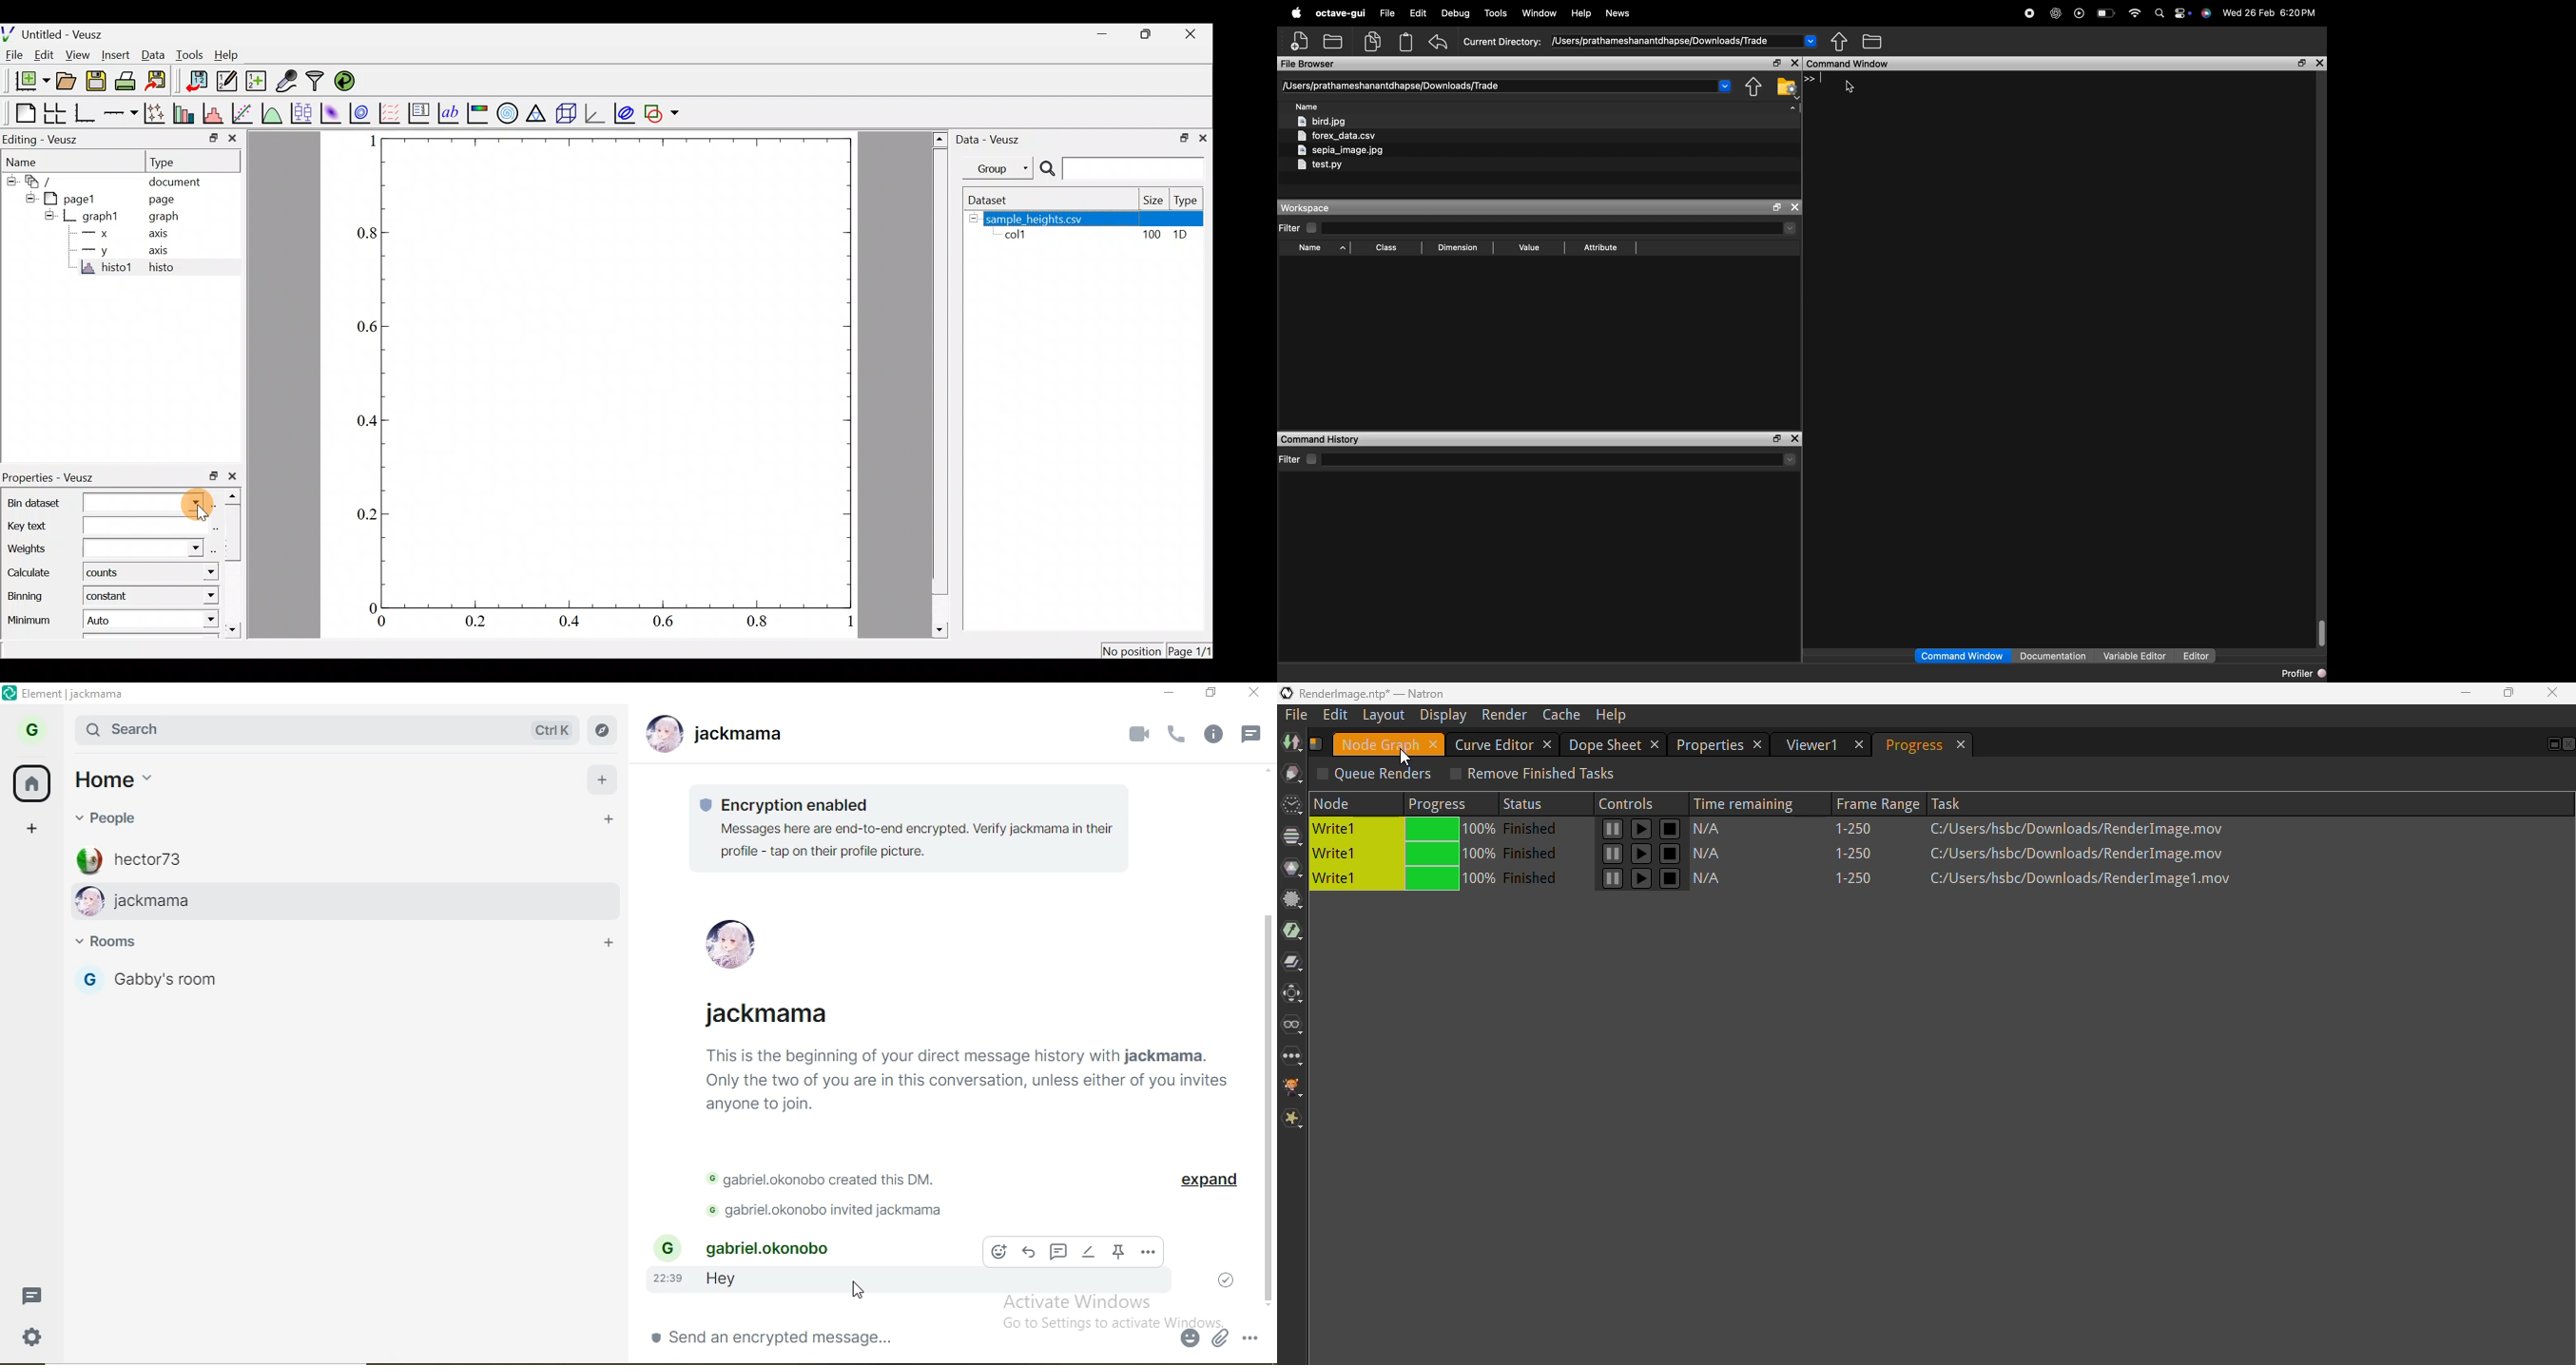 Image resolution: width=2576 pixels, height=1372 pixels. What do you see at coordinates (76, 199) in the screenshot?
I see `page` at bounding box center [76, 199].